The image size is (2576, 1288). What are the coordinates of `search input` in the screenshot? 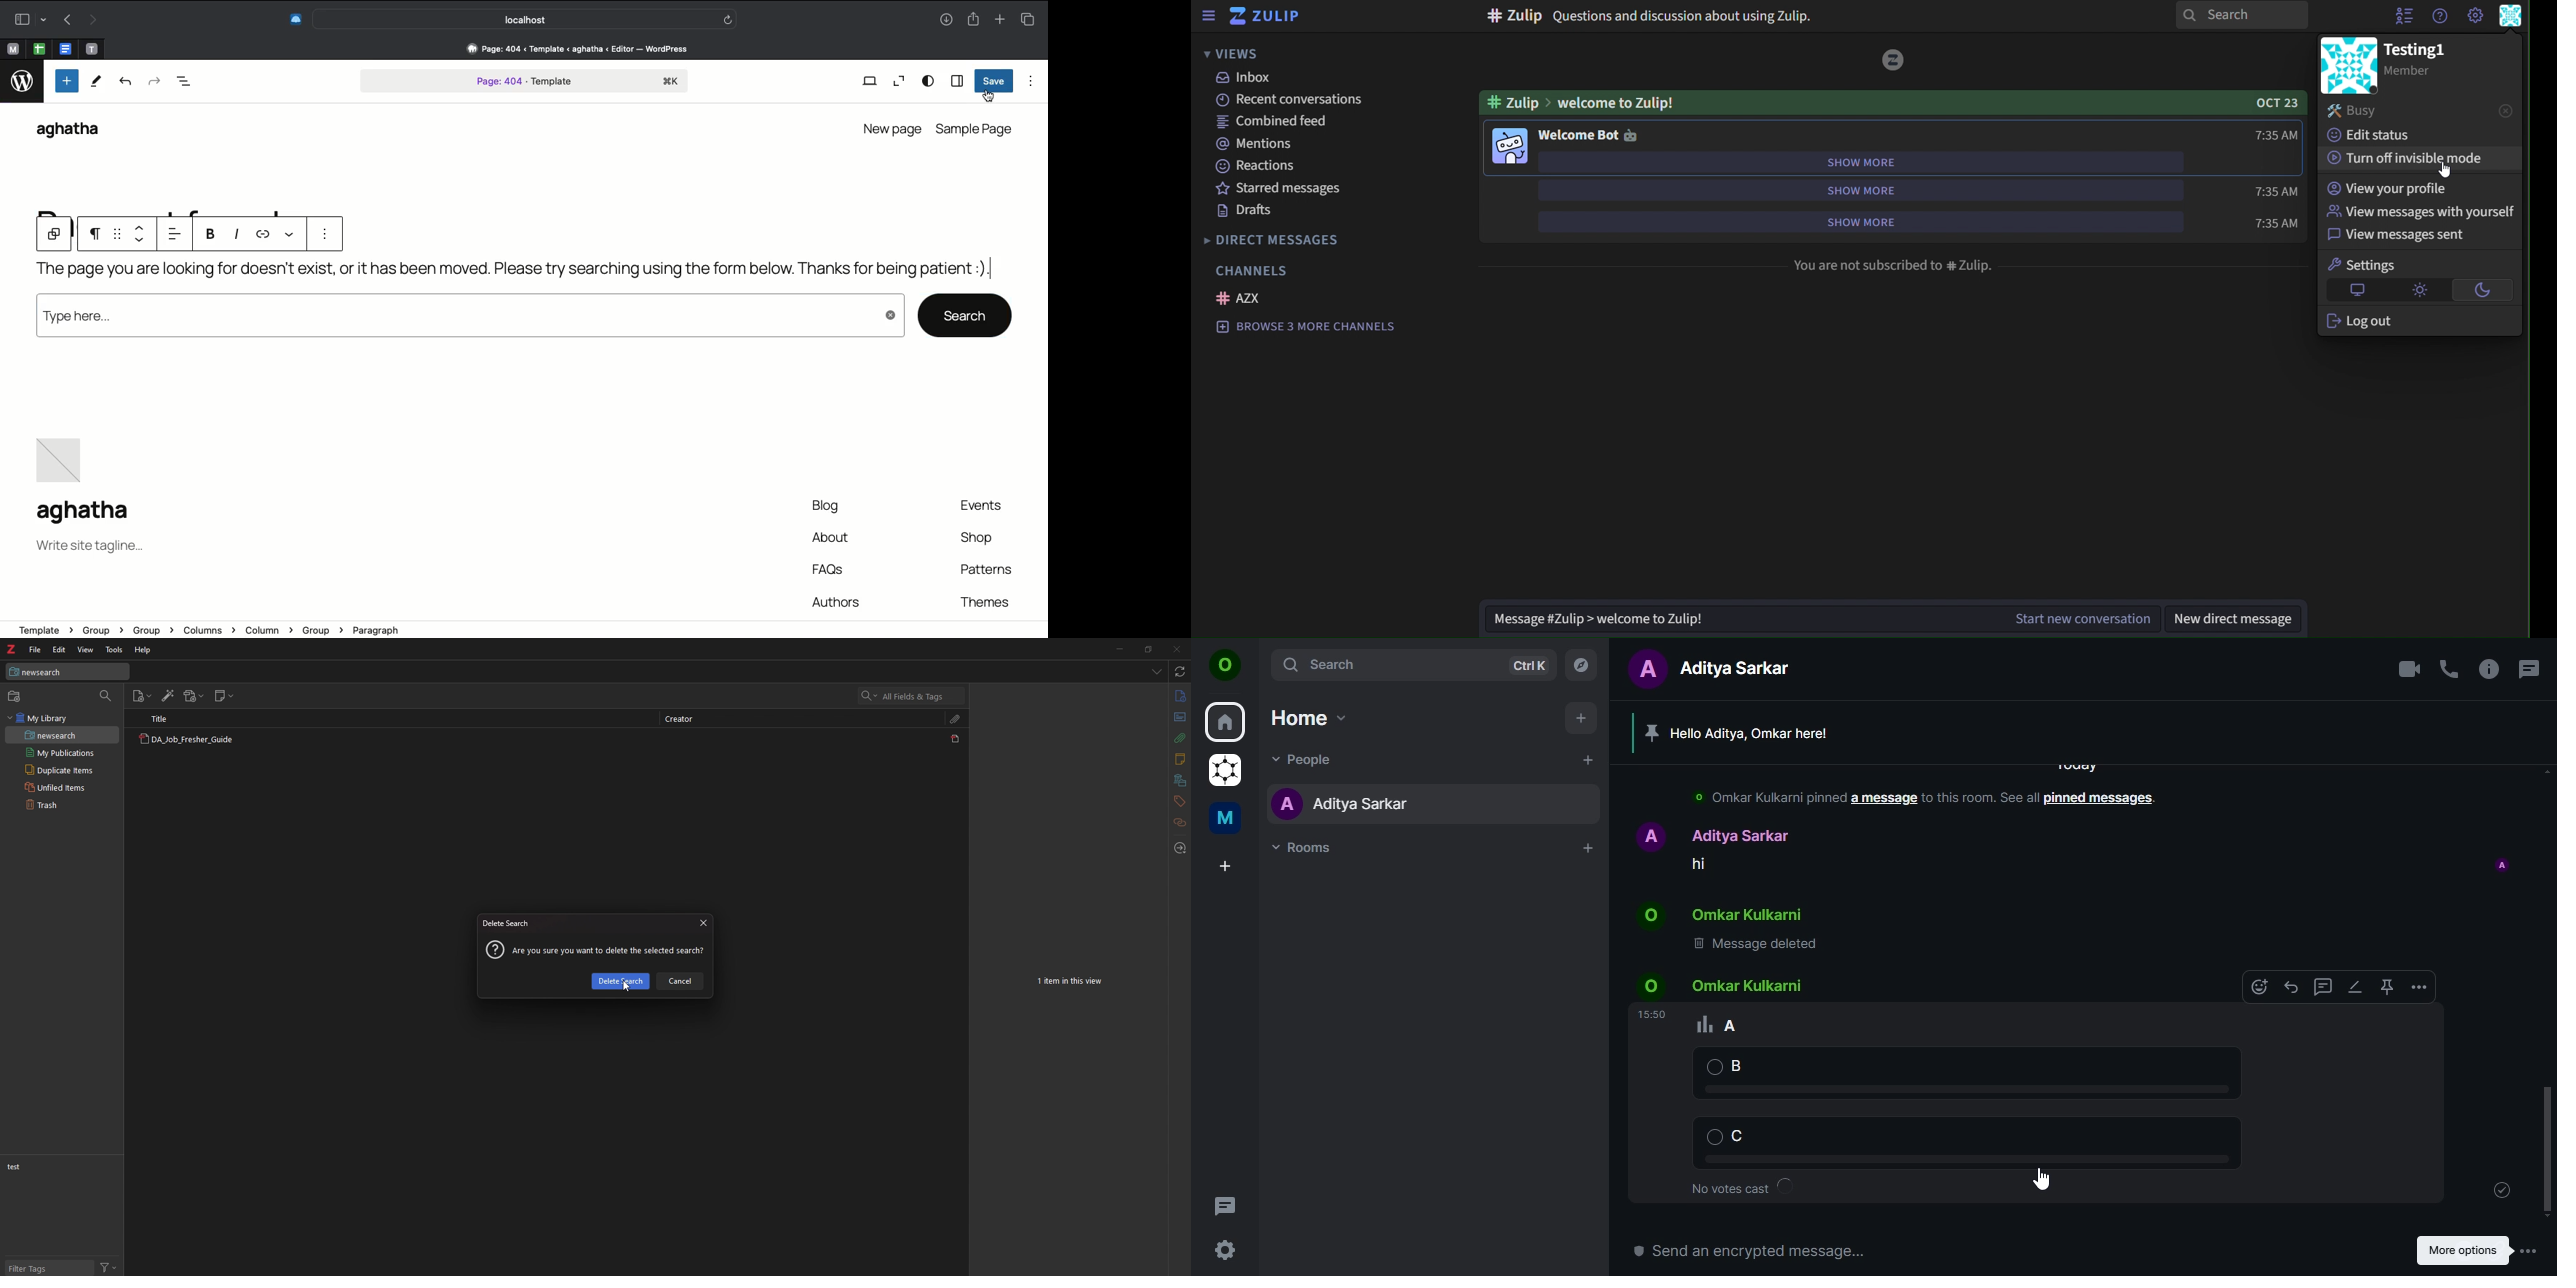 It's located at (919, 696).